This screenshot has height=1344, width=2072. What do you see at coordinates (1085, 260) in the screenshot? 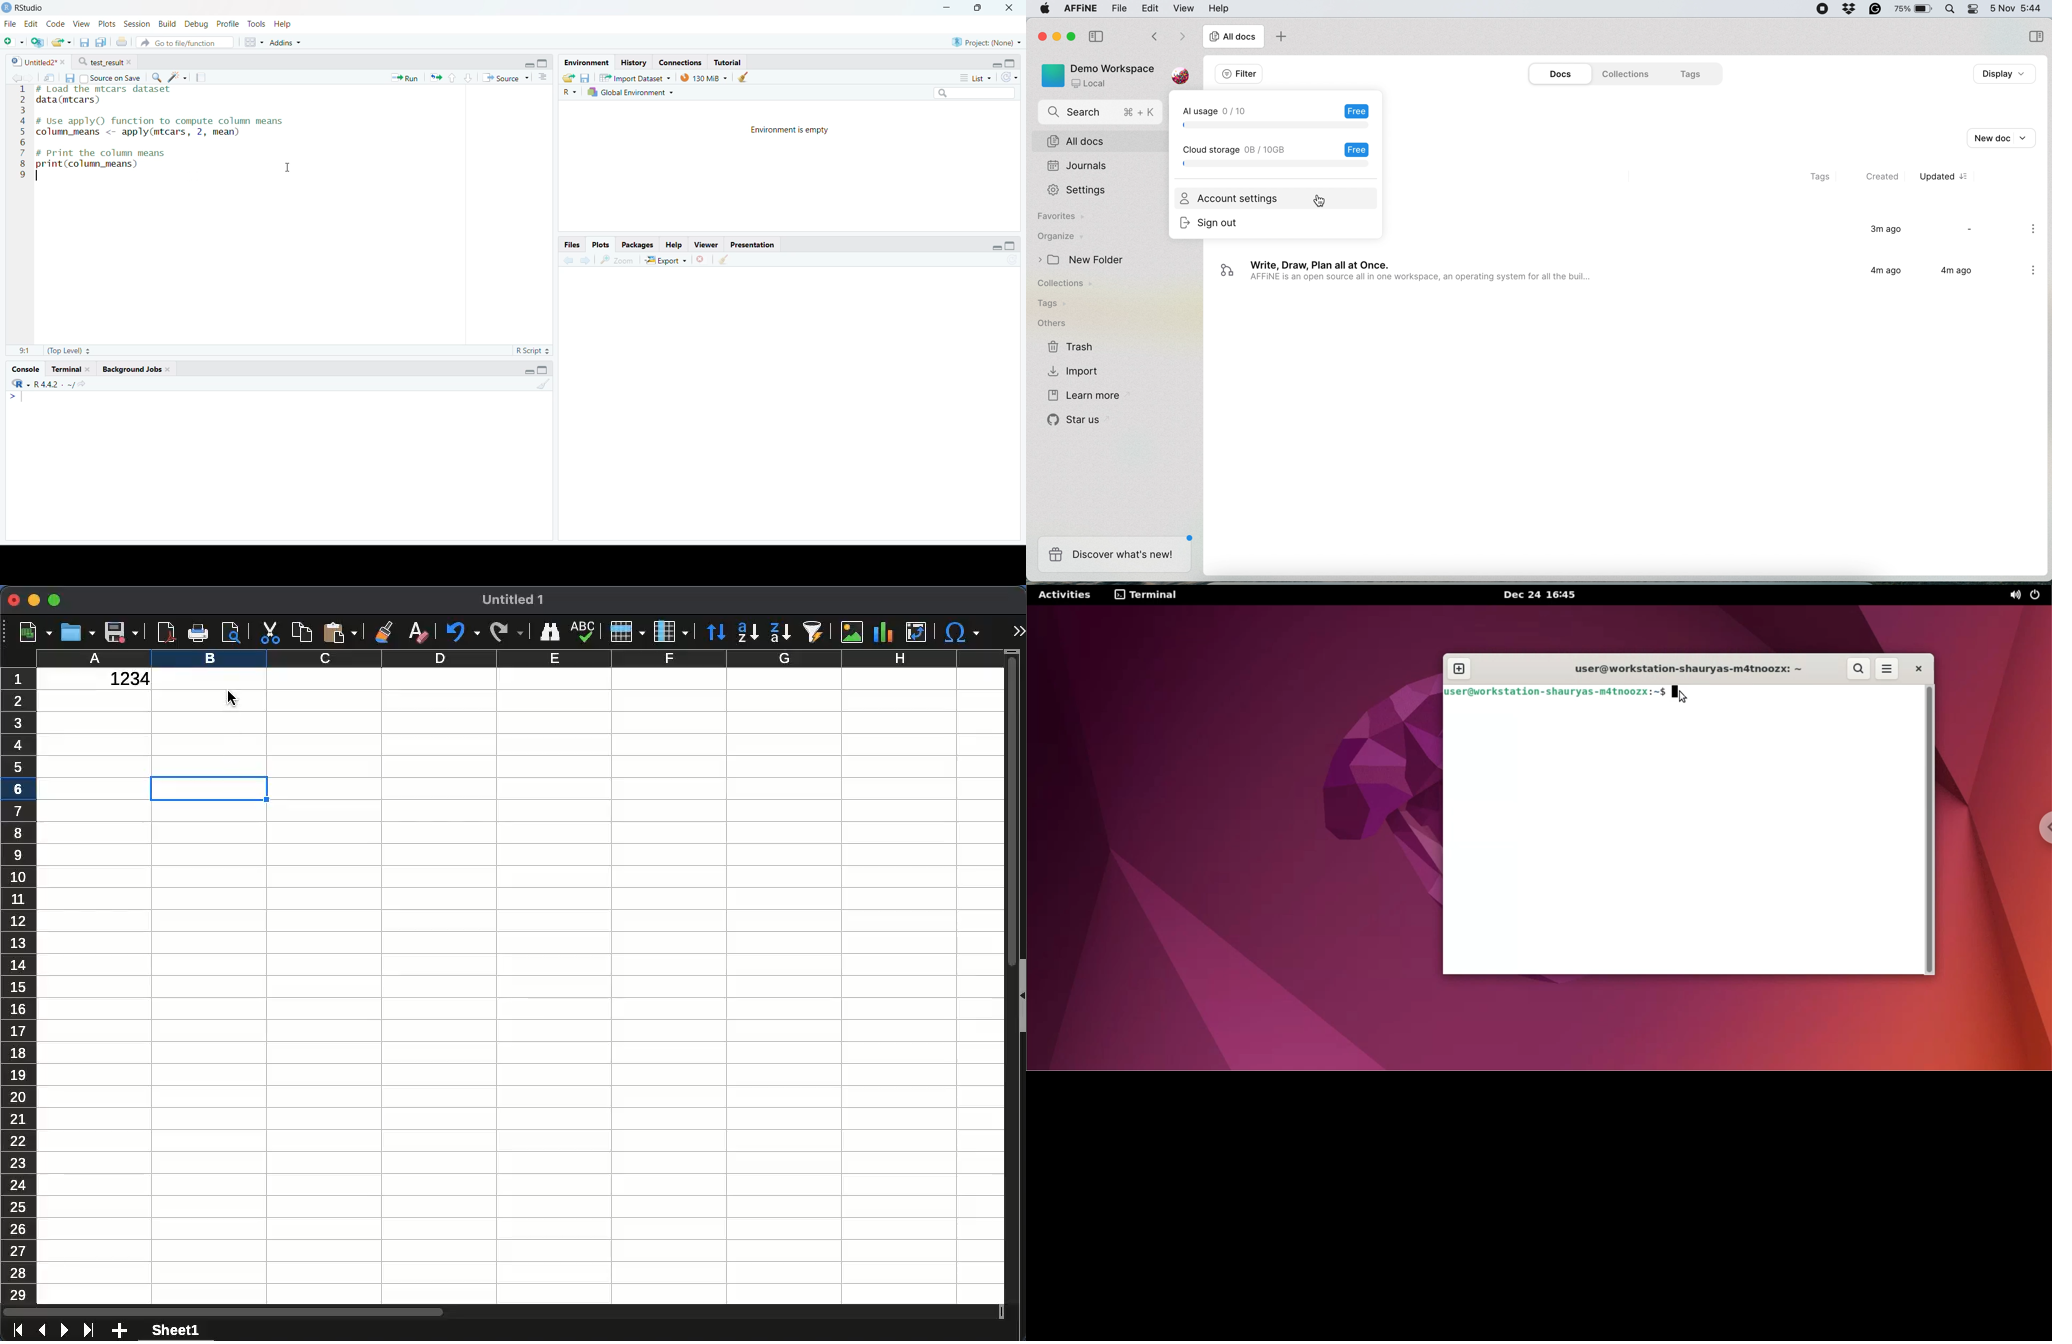
I see `new folder` at bounding box center [1085, 260].